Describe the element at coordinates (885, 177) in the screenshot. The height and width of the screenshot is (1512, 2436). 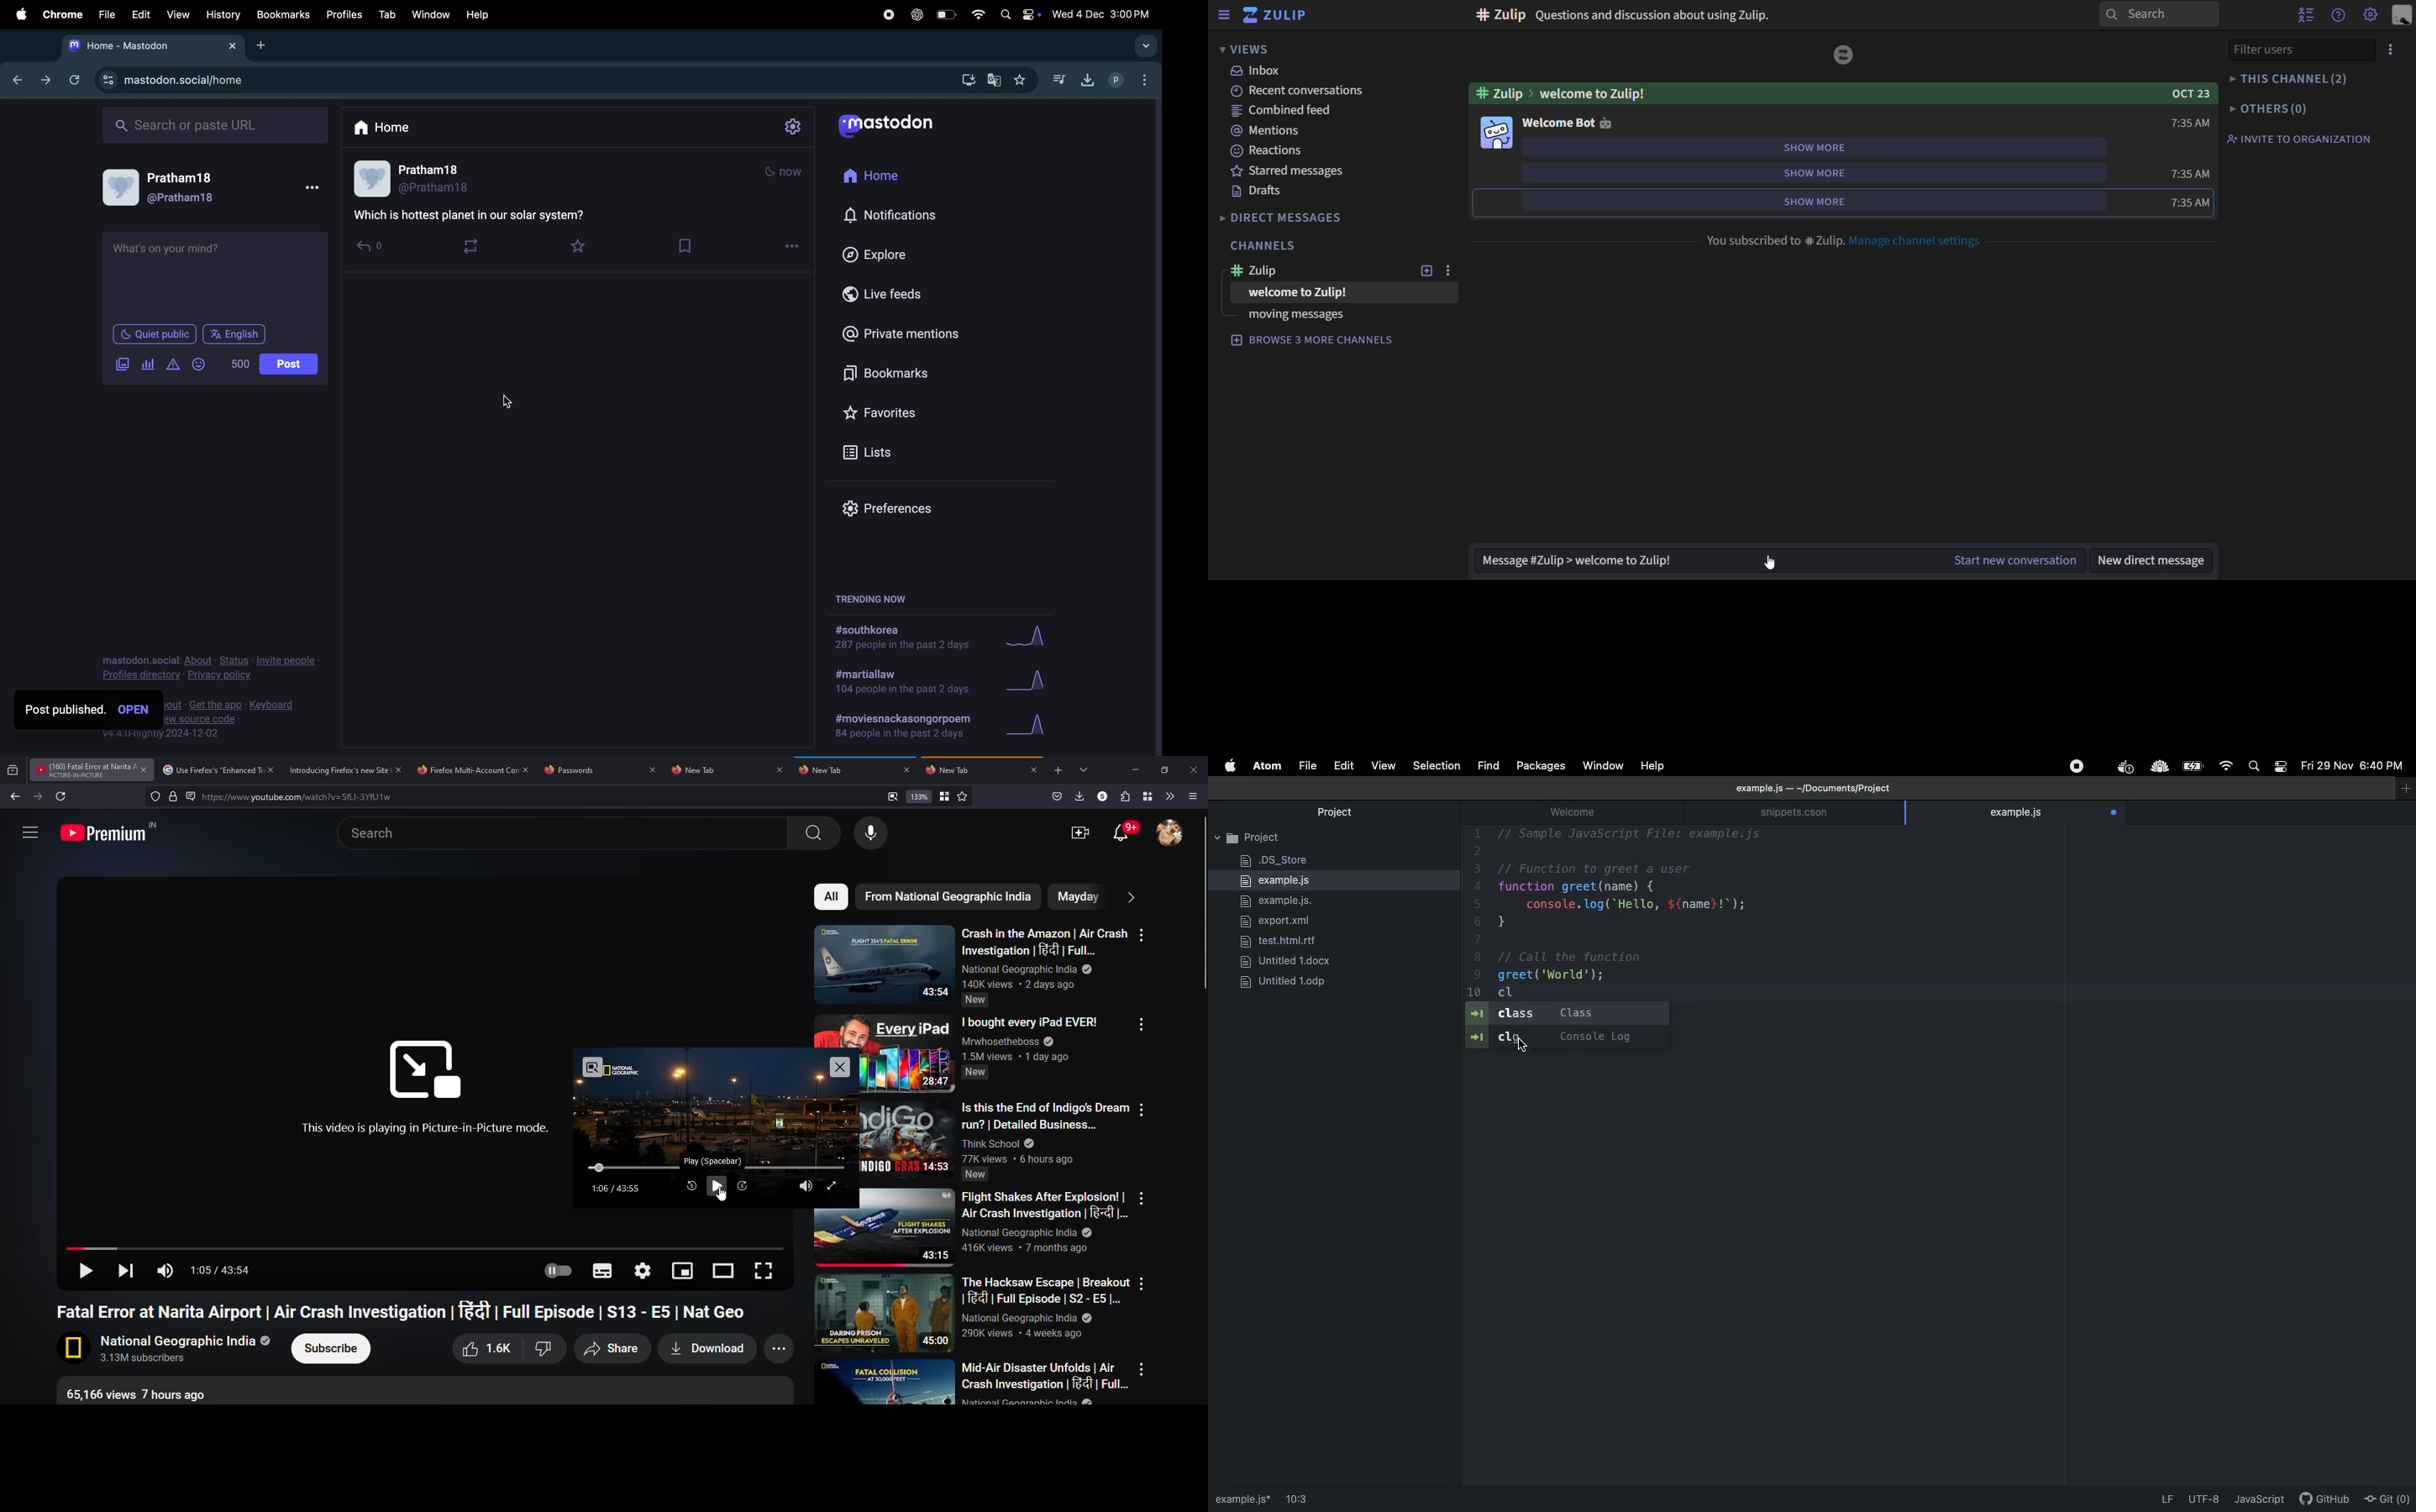
I see `Home` at that location.